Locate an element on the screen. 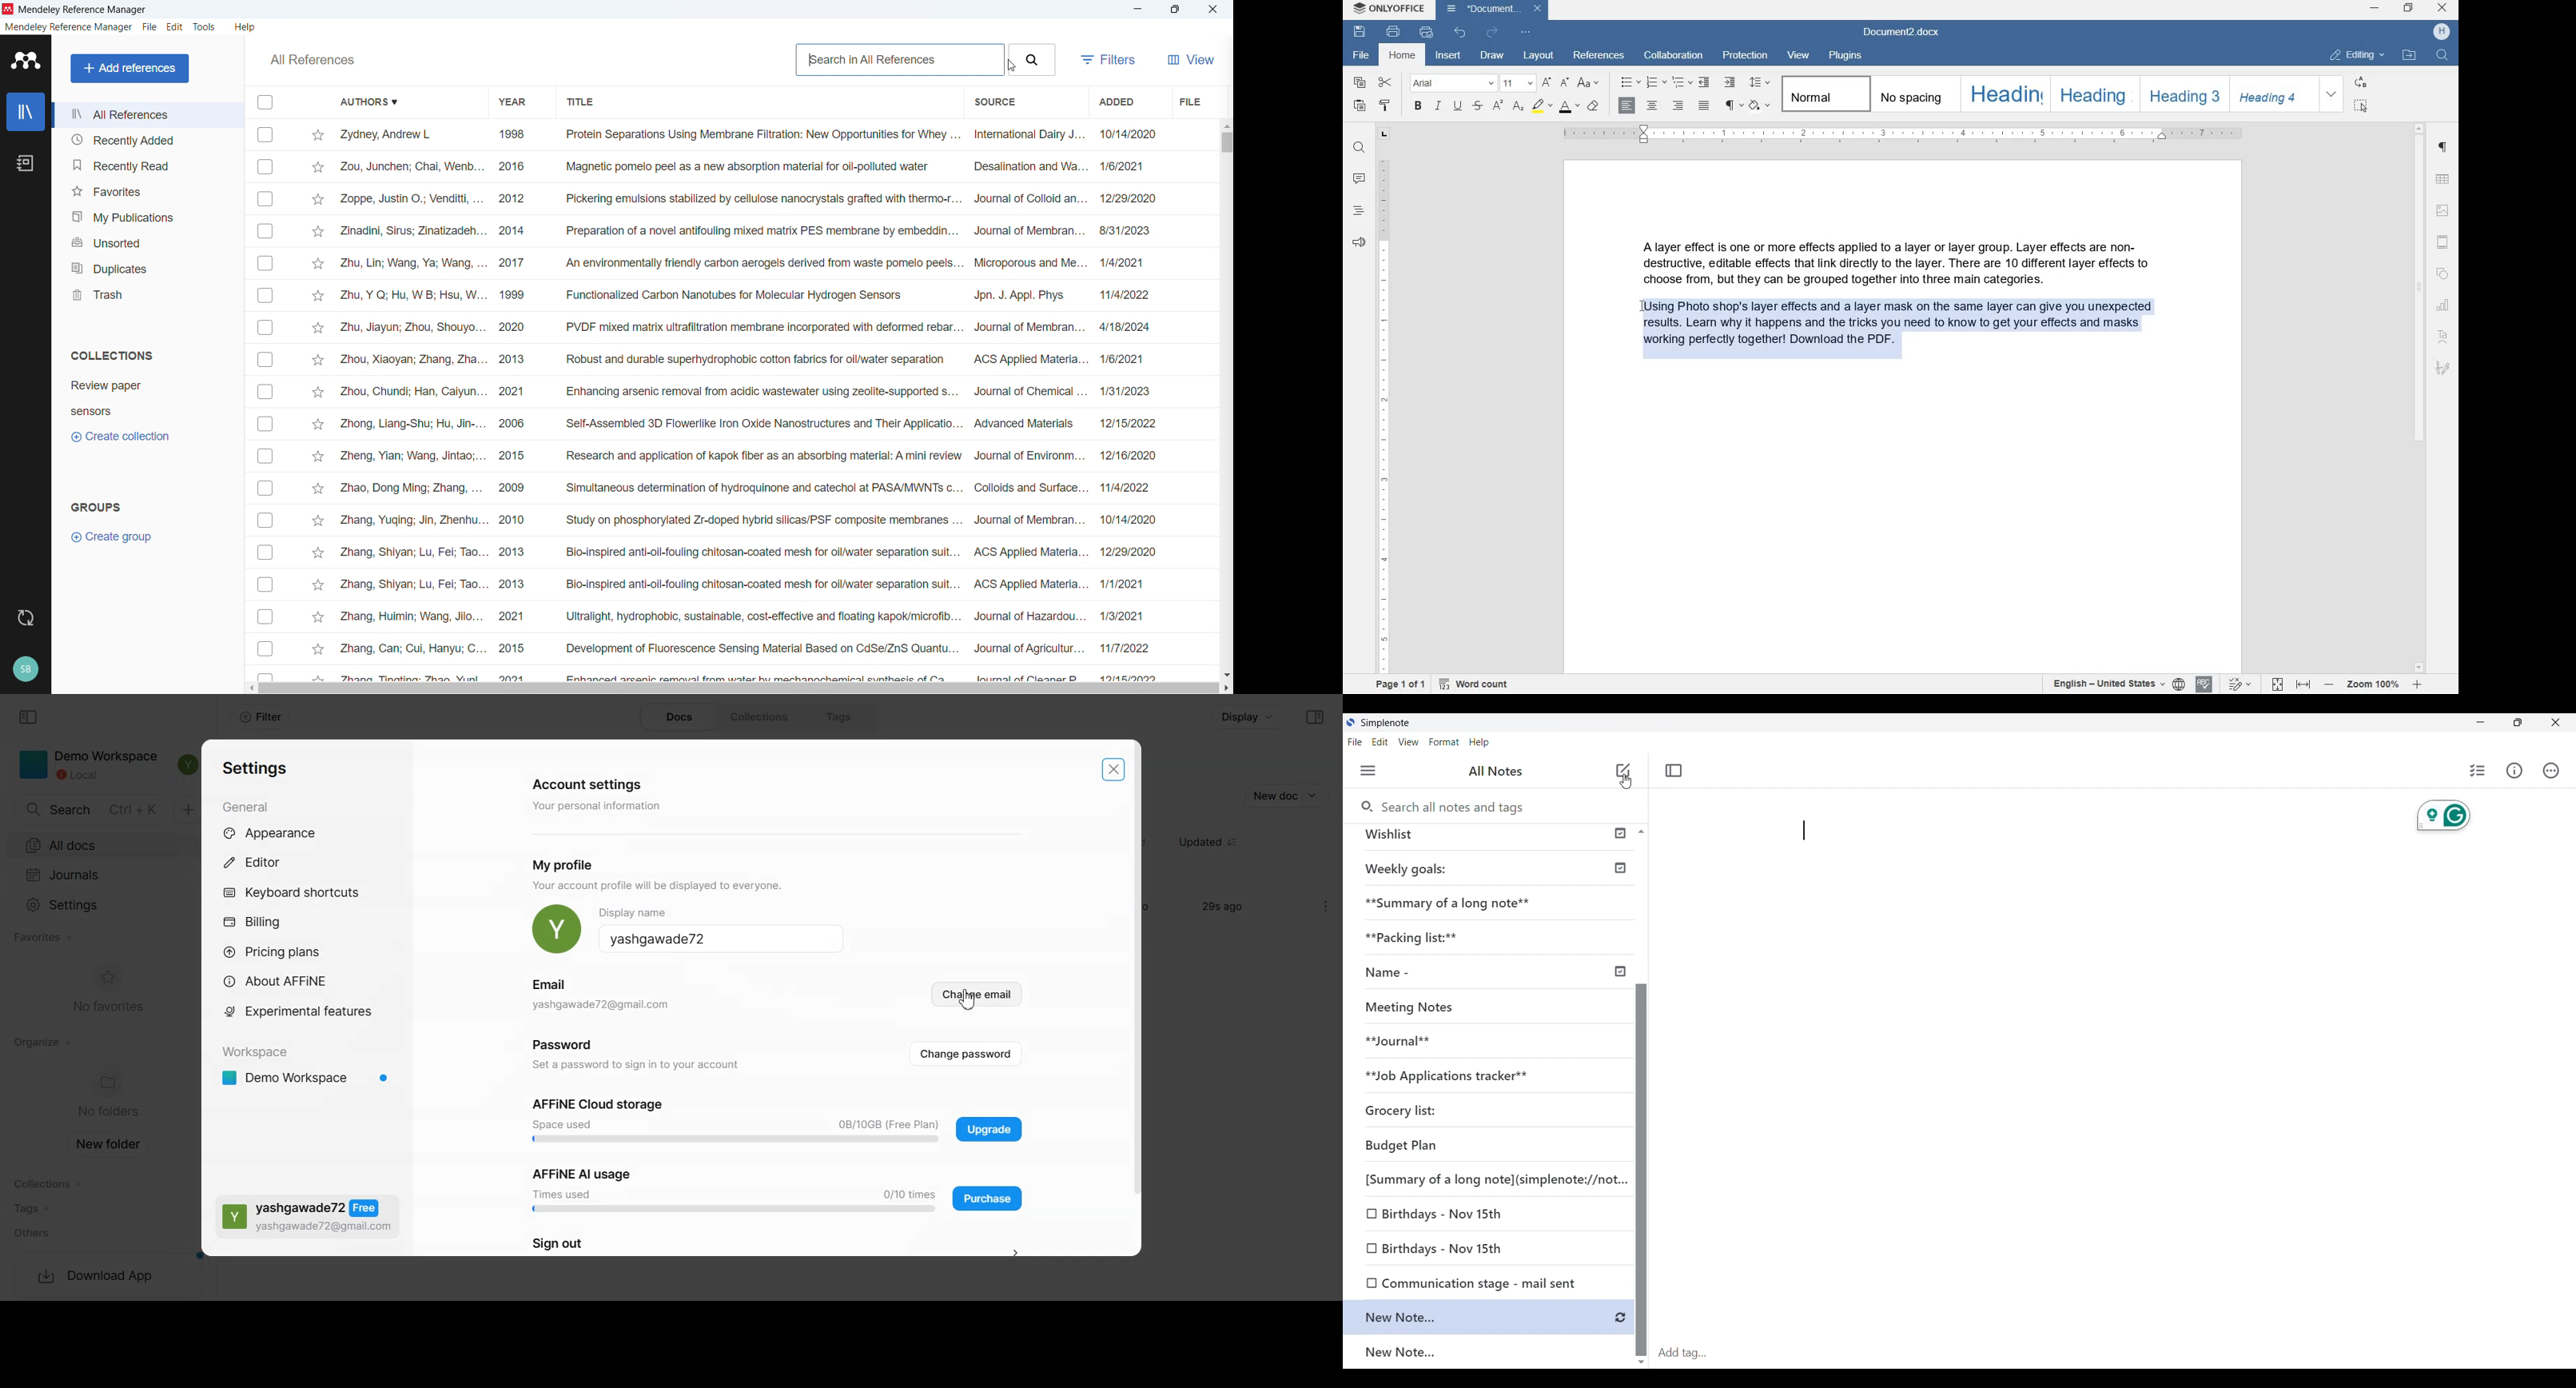 The height and width of the screenshot is (1400, 2576). O Birthdays - Nov 15th is located at coordinates (1436, 1214).